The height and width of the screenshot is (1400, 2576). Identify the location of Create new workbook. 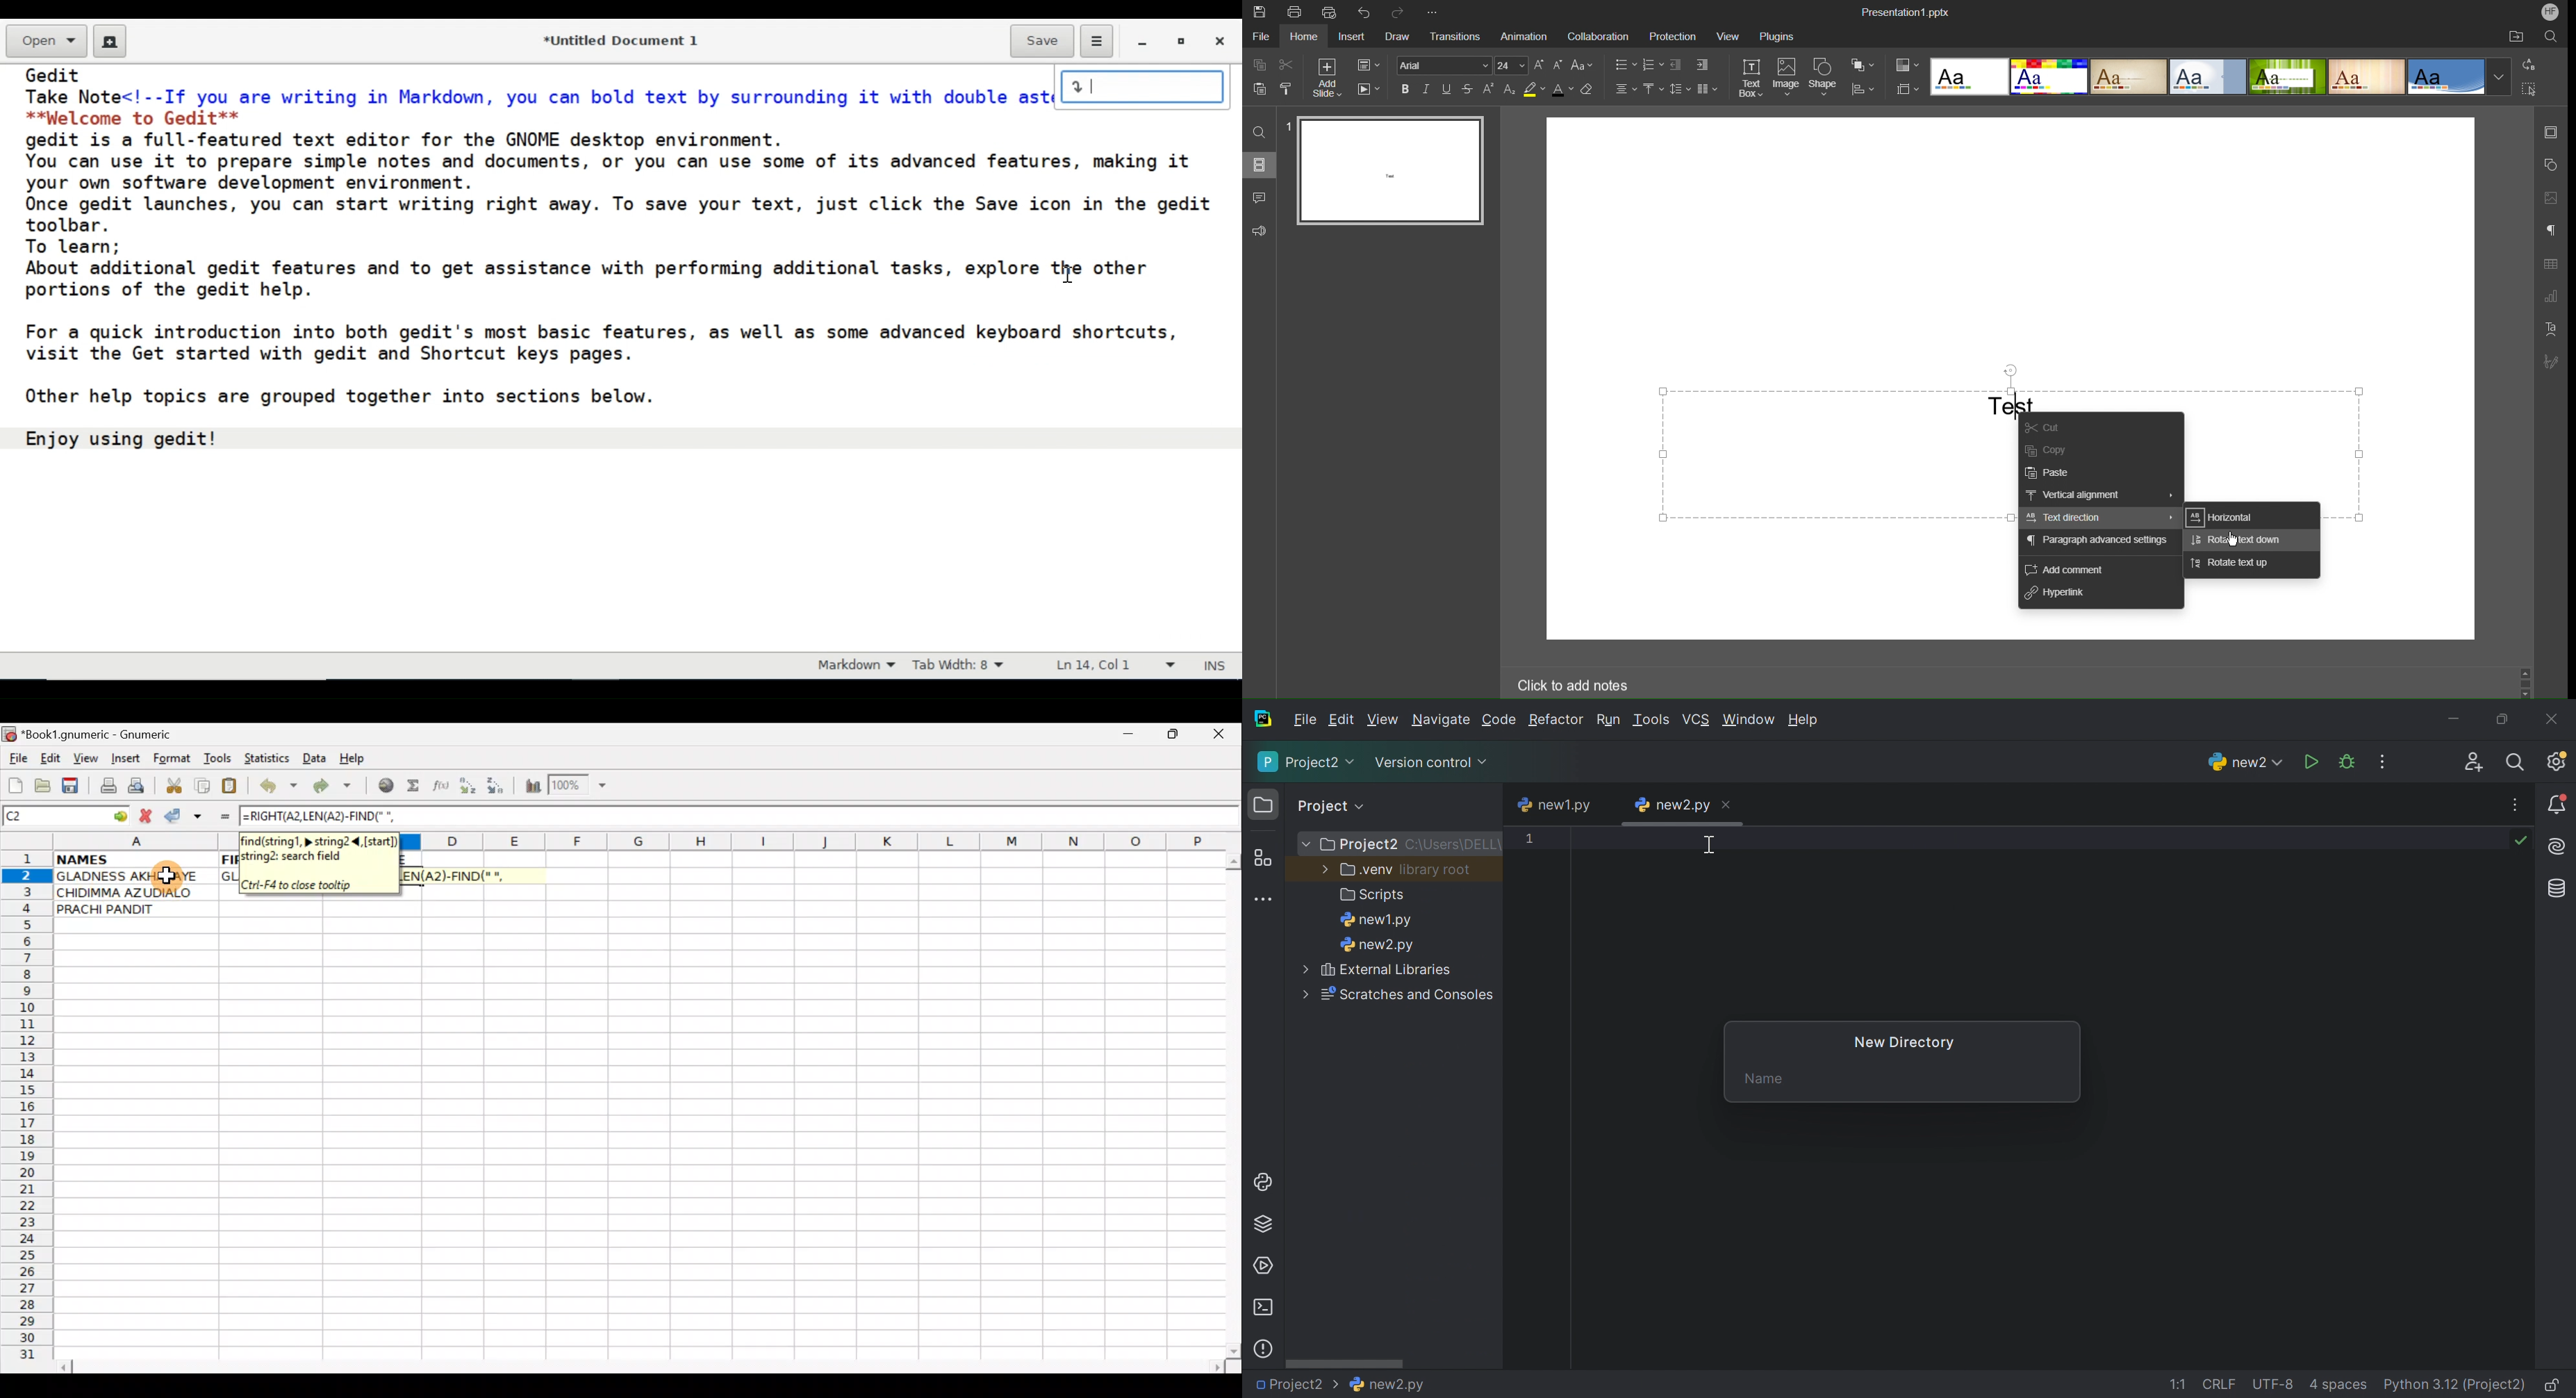
(14, 783).